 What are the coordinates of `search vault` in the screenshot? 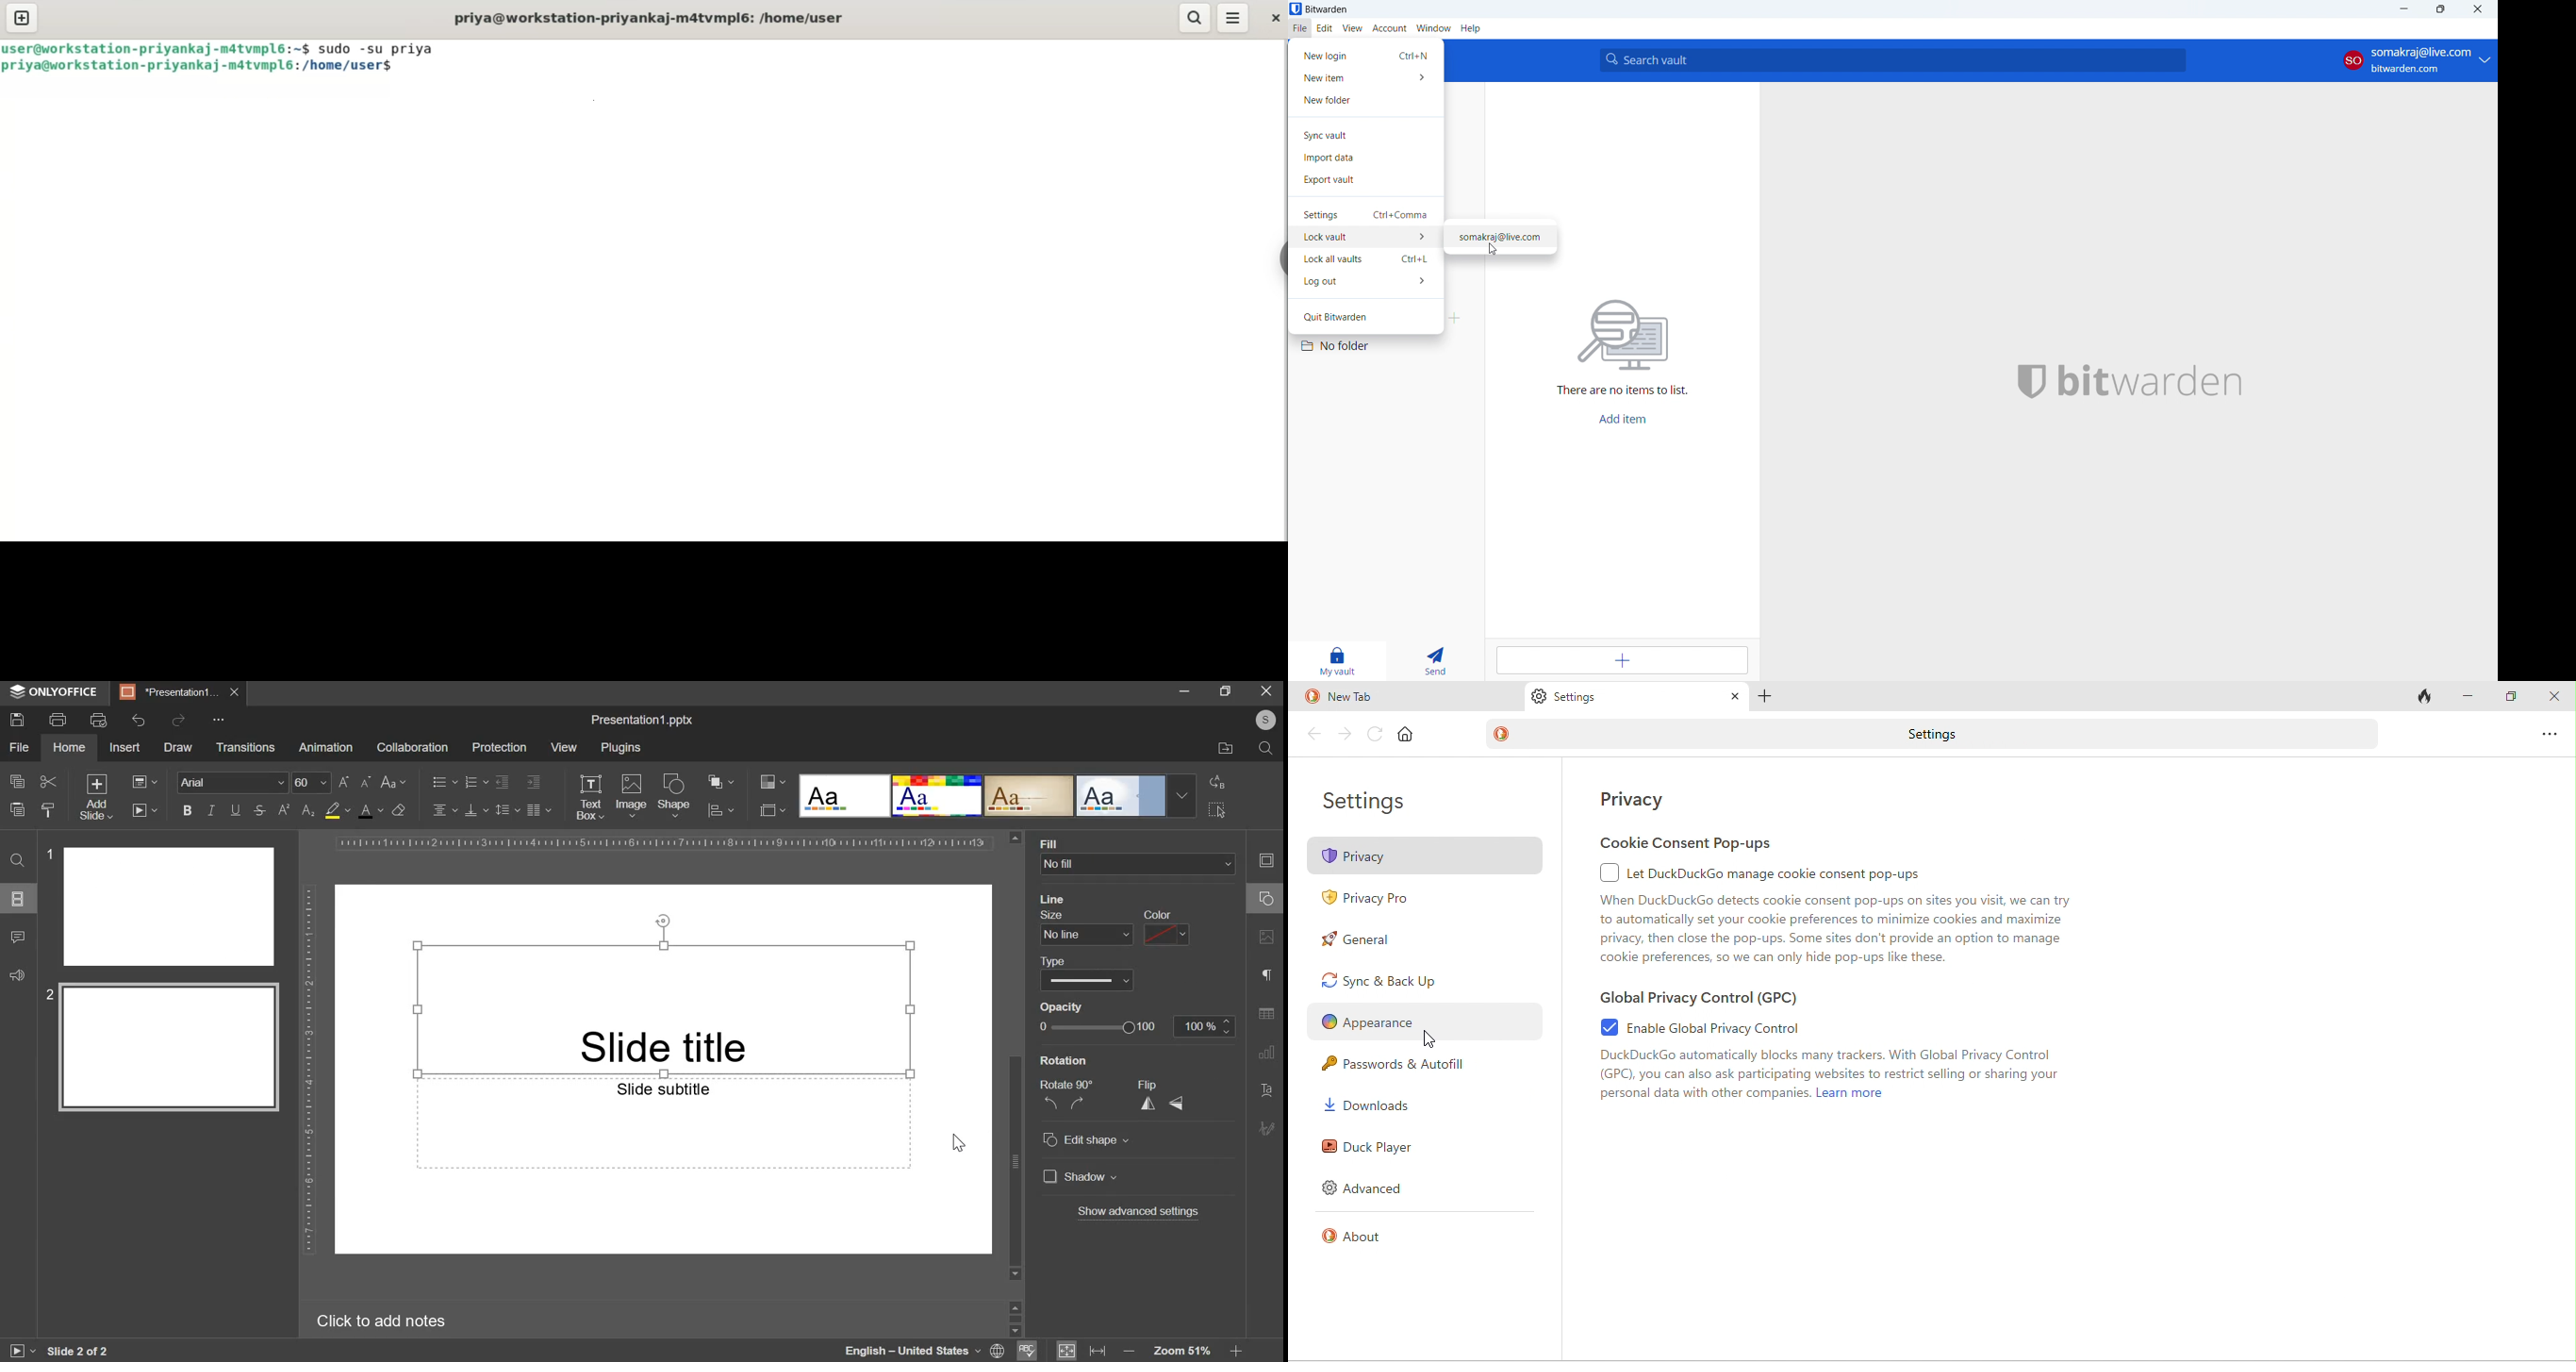 It's located at (1893, 60).